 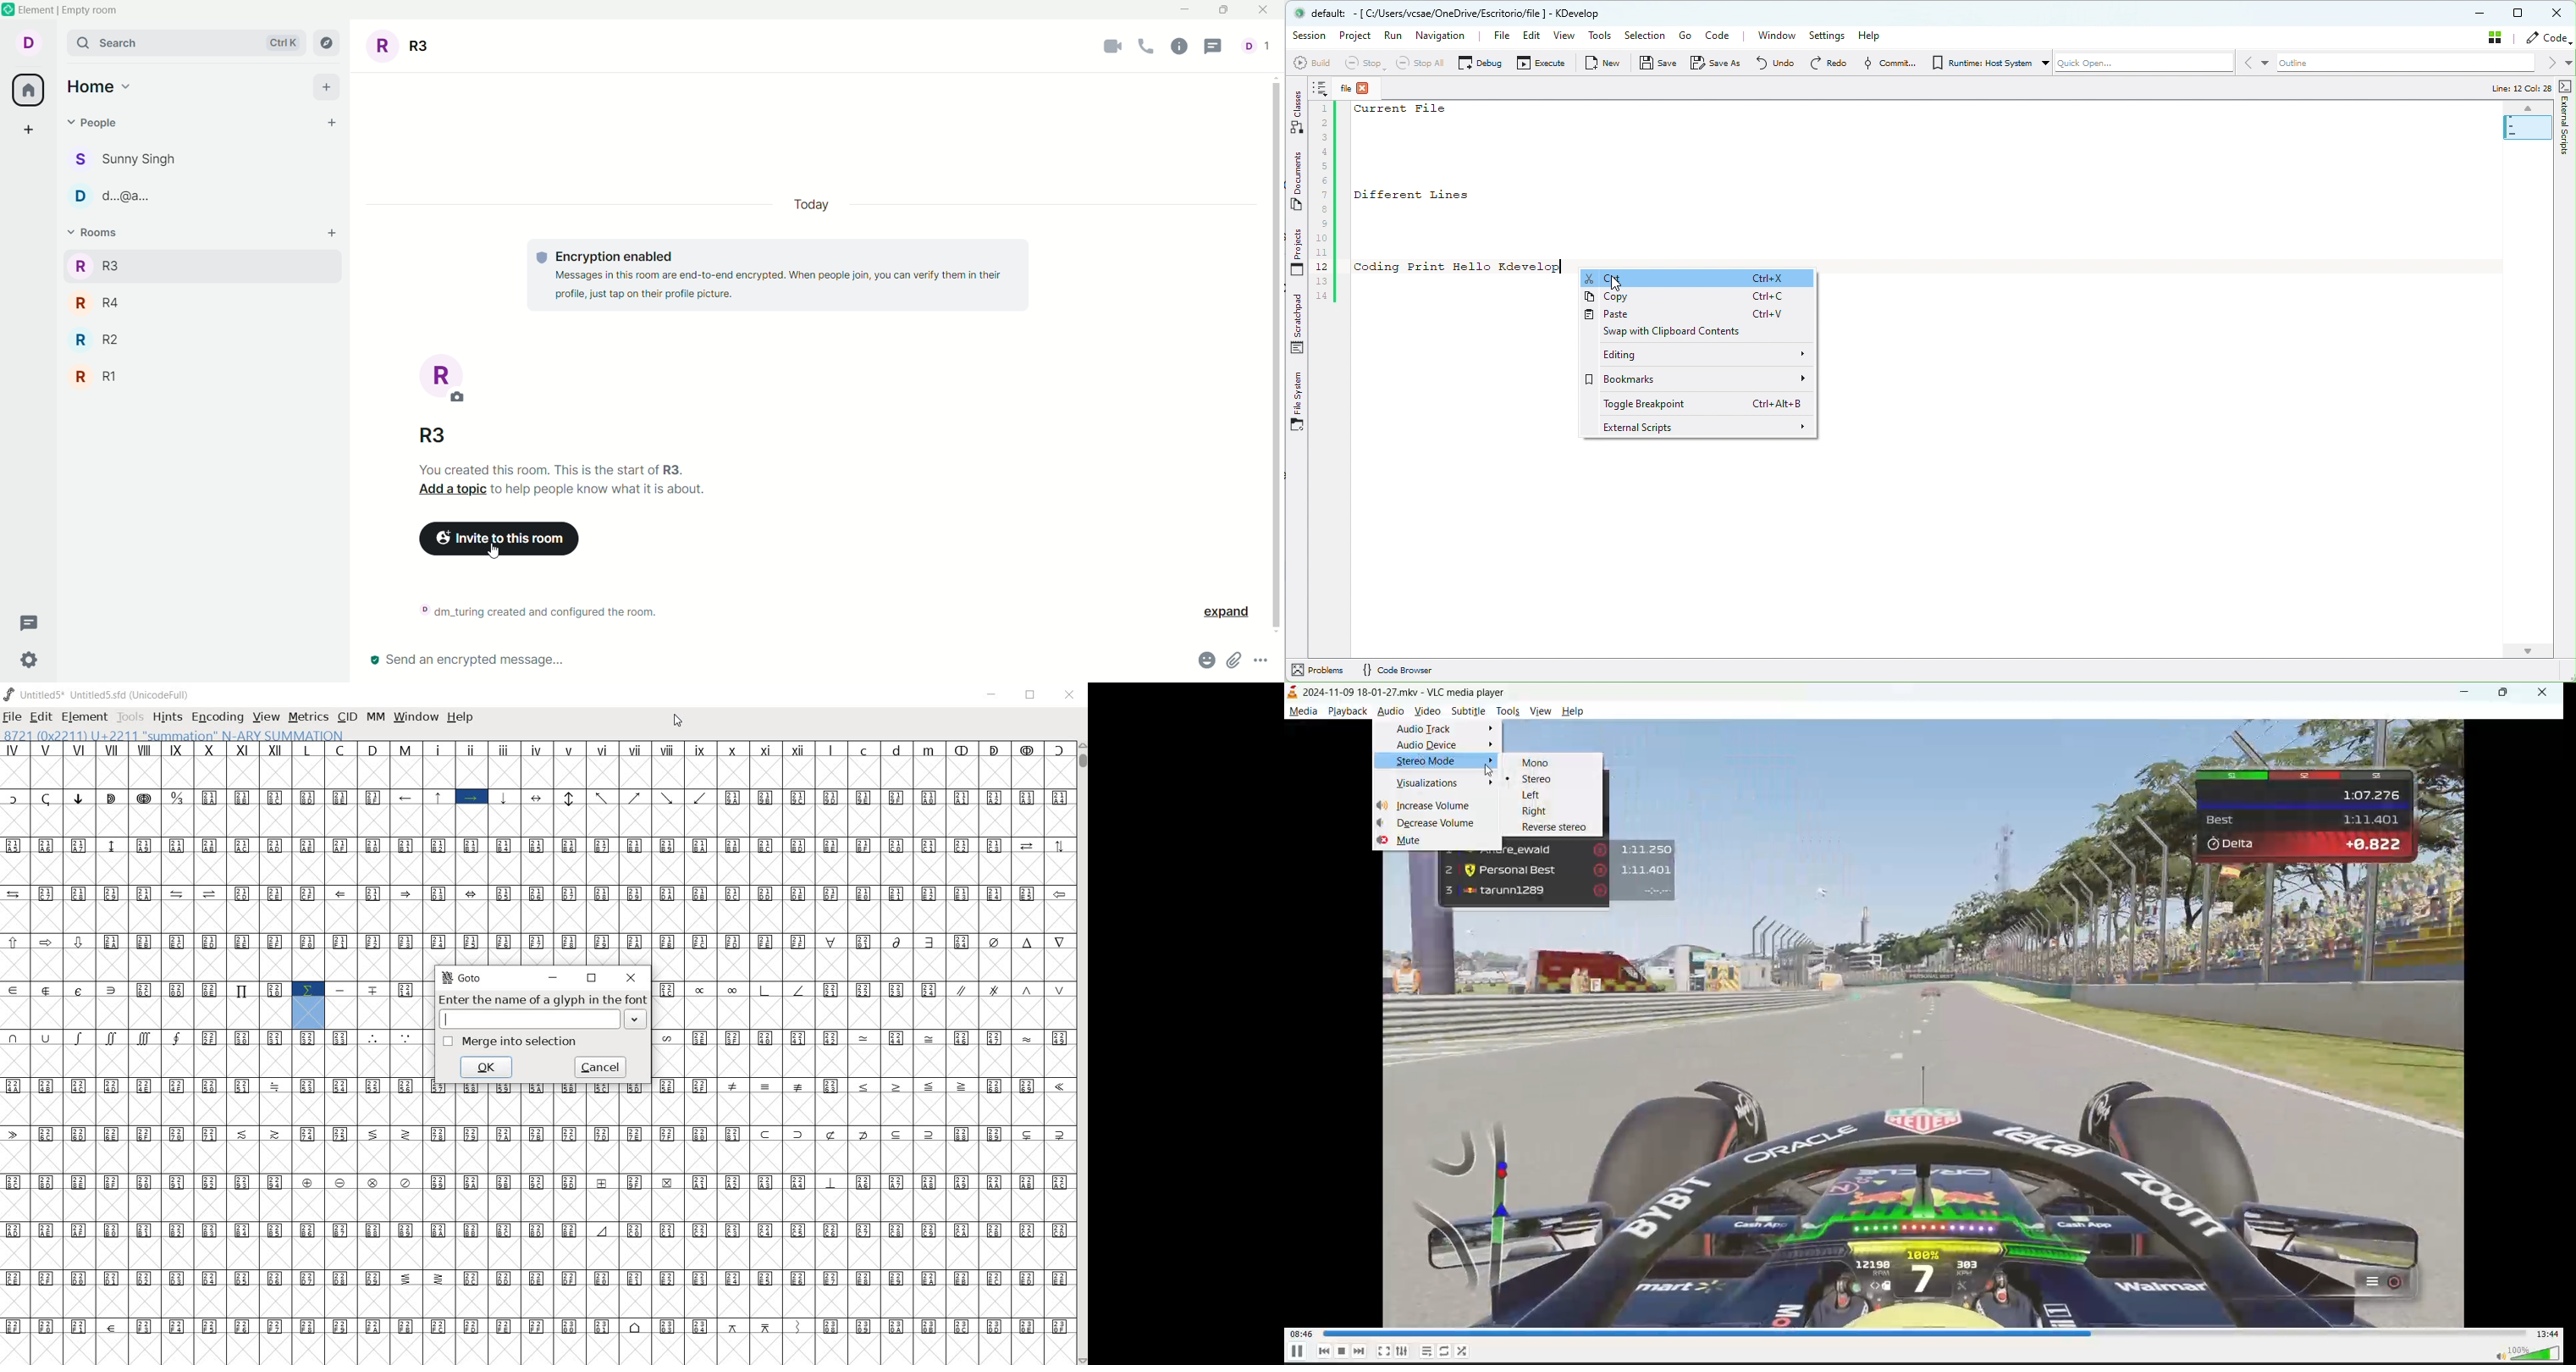 I want to click on R, so click(x=451, y=377).